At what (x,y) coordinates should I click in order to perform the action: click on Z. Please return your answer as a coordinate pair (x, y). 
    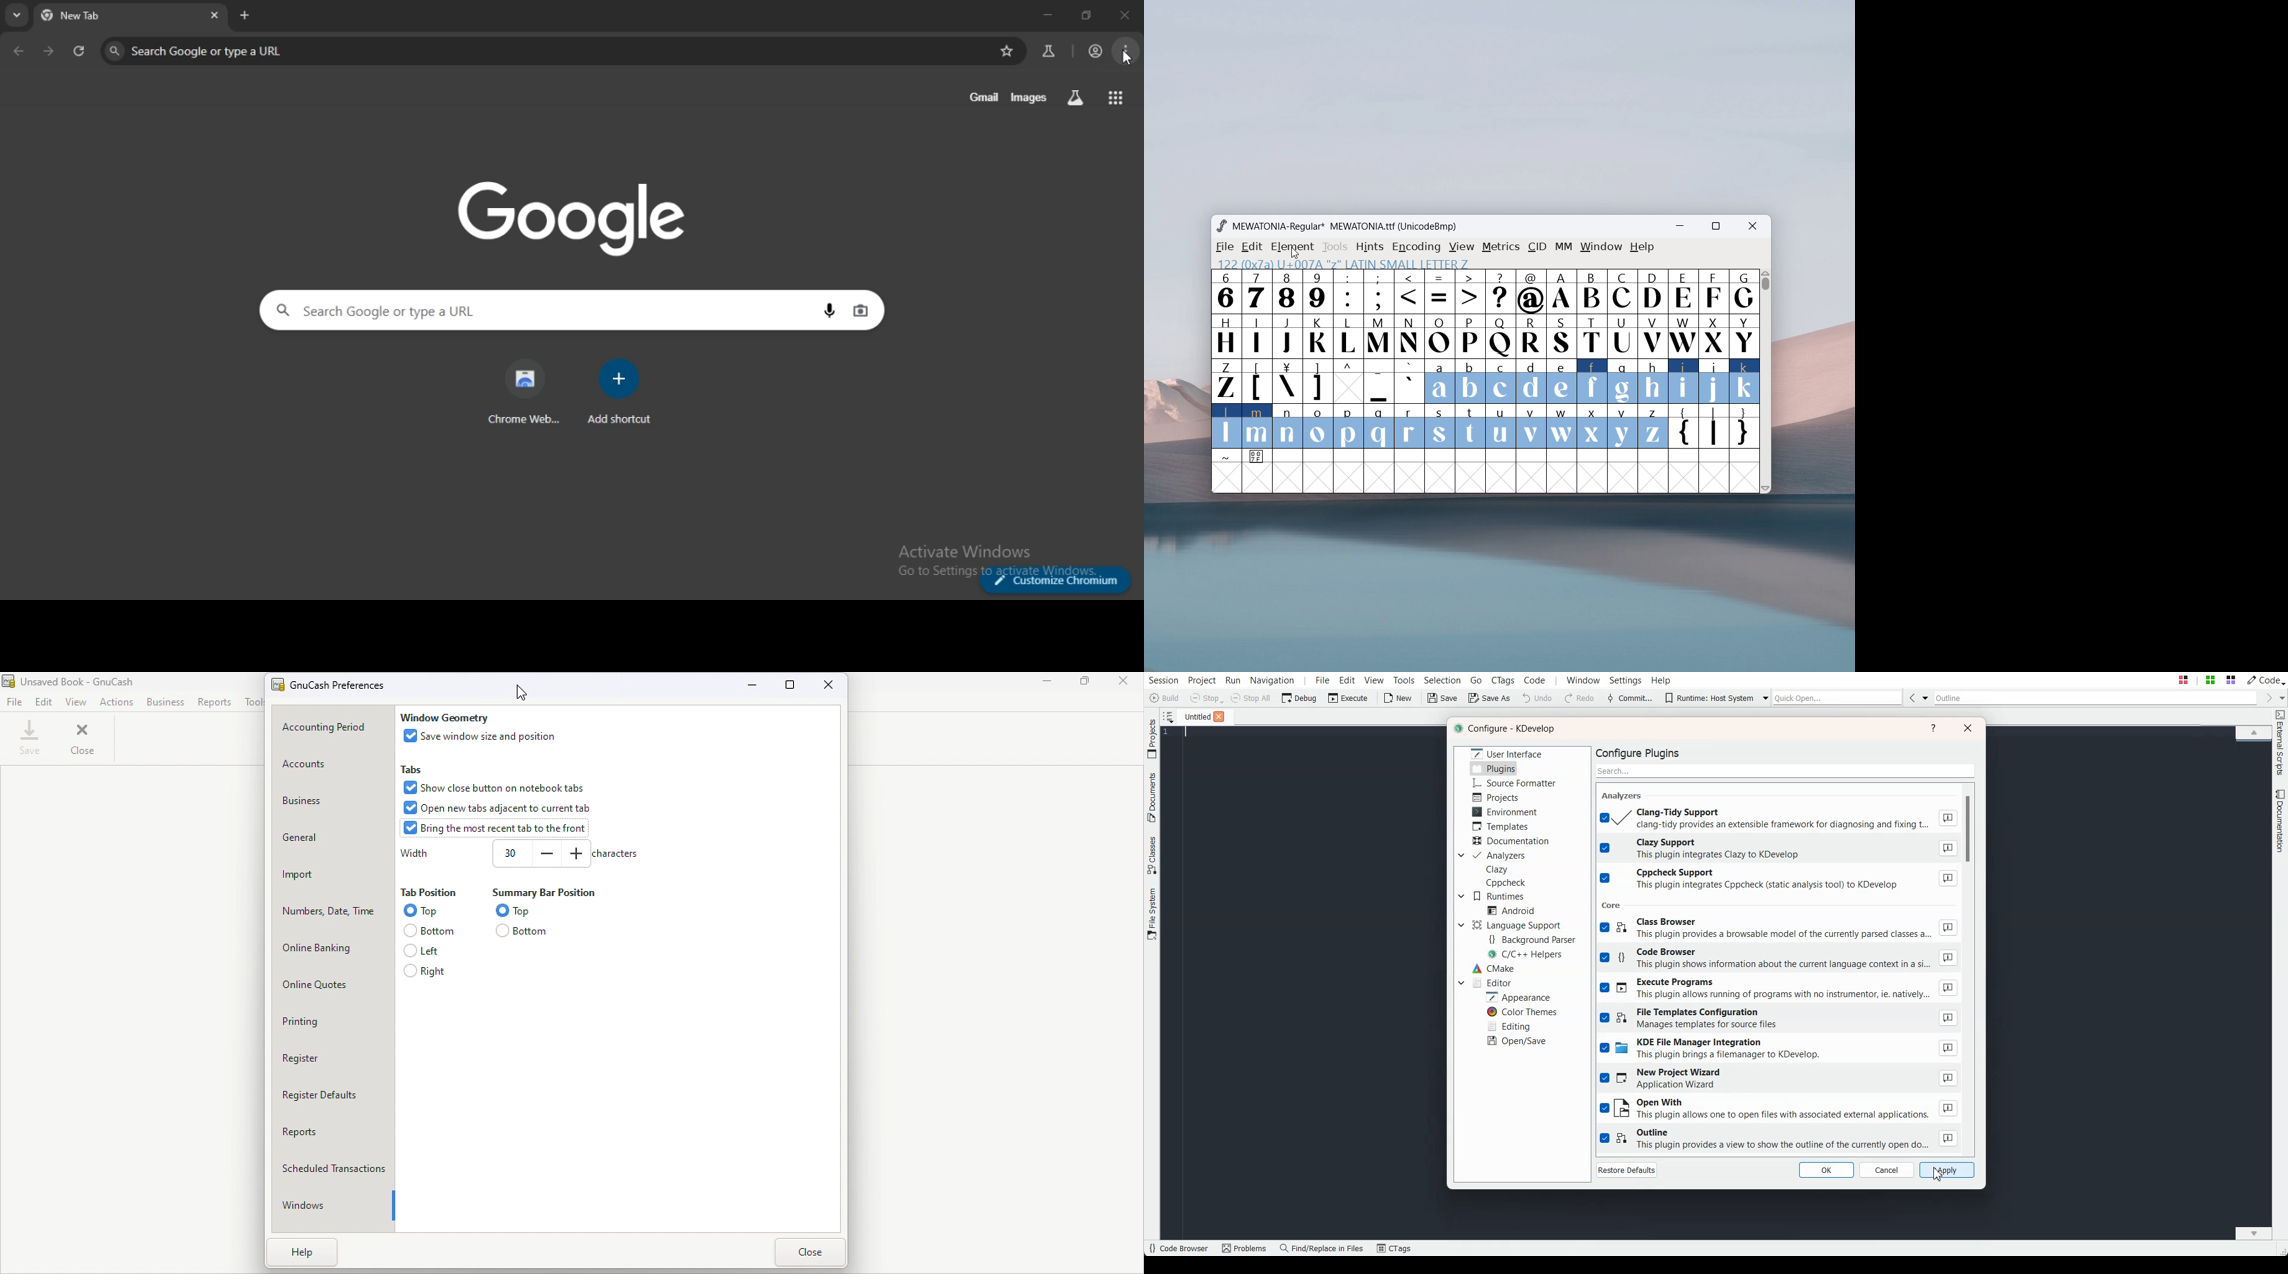
    Looking at the image, I should click on (1226, 380).